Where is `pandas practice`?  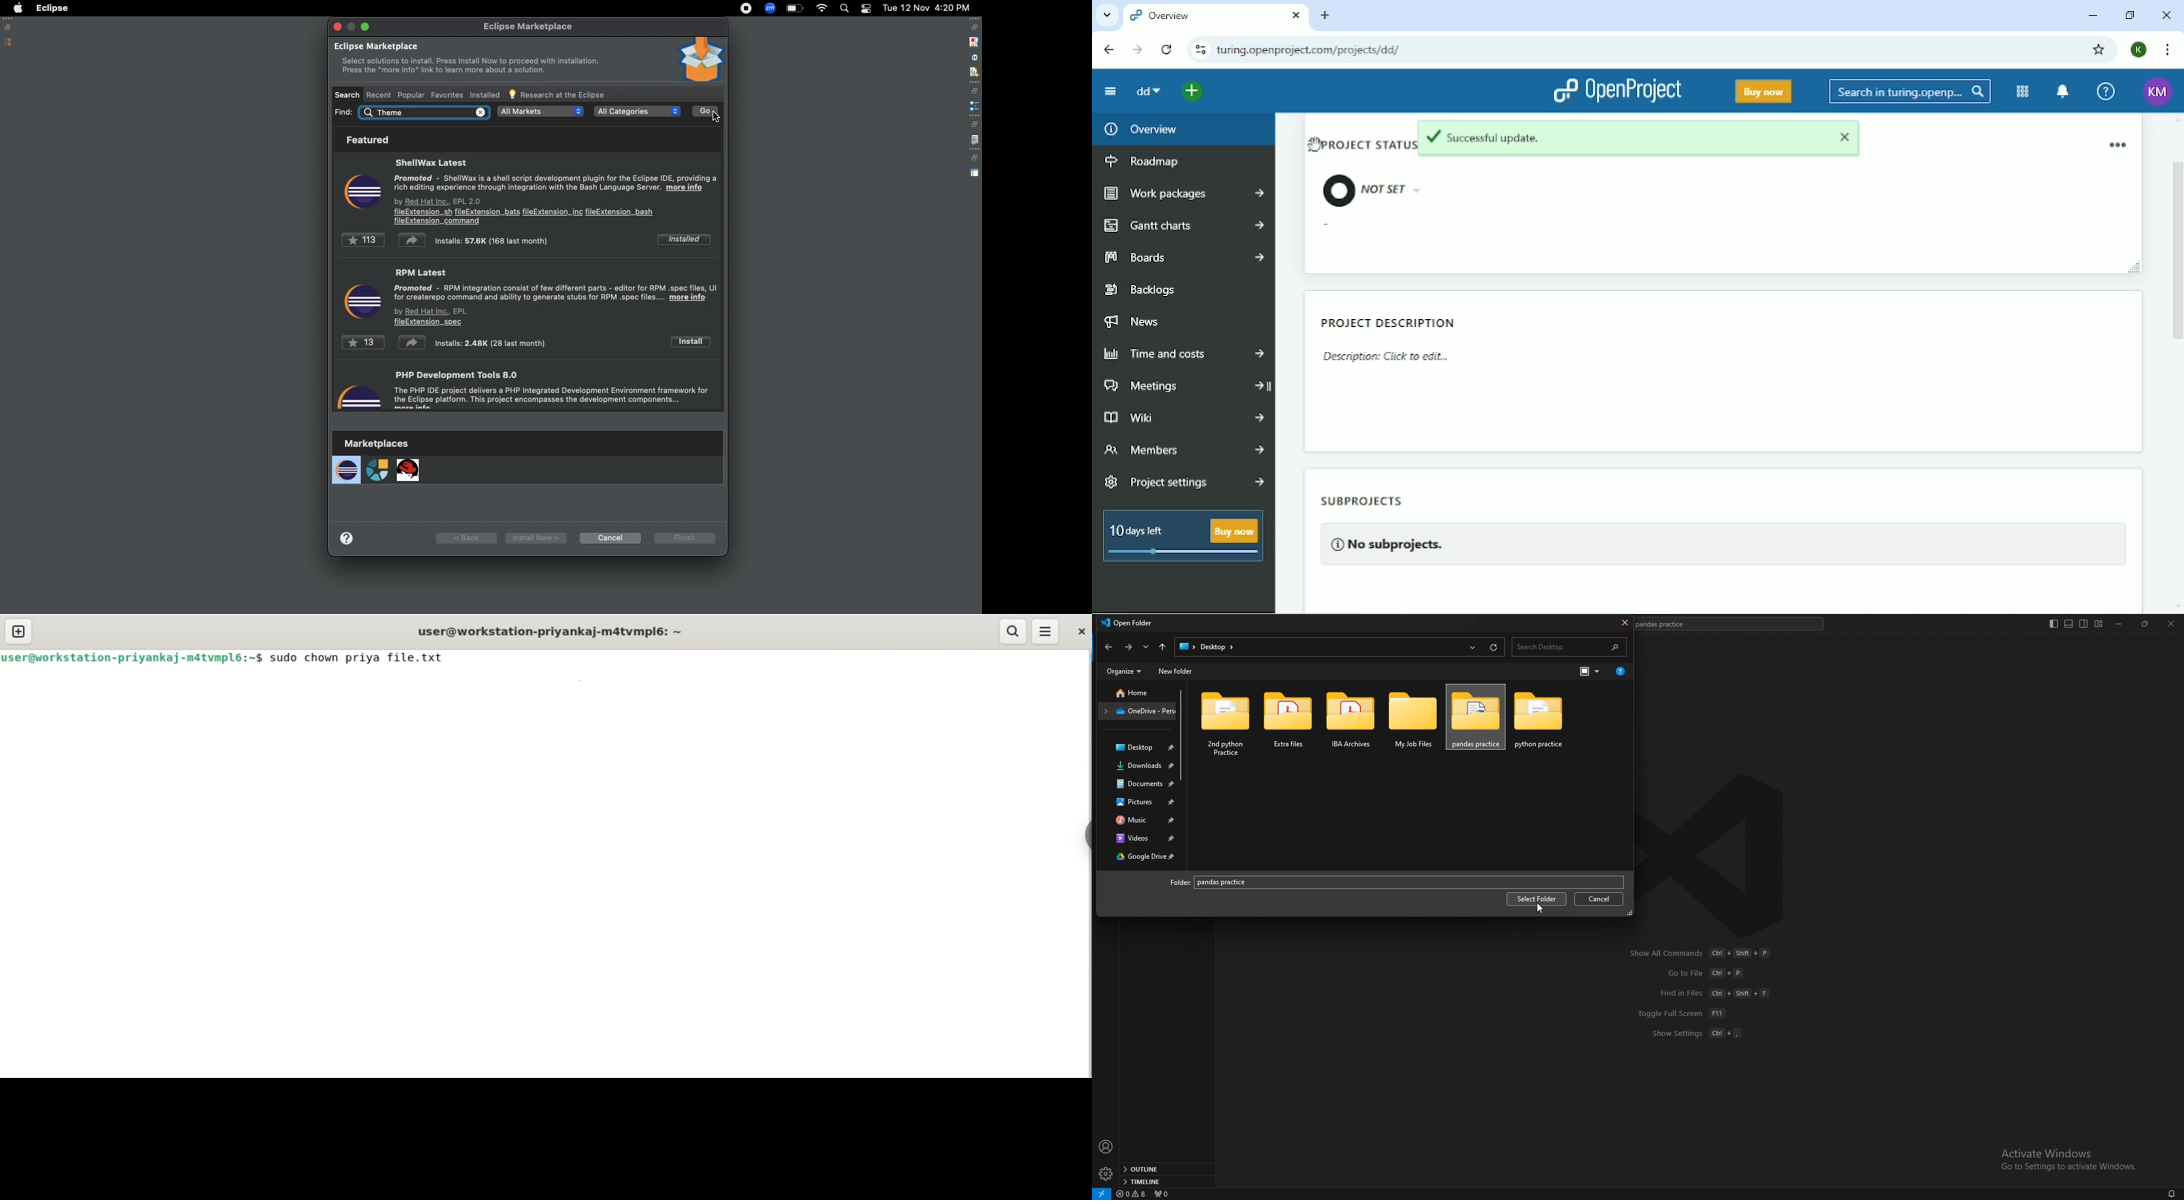 pandas practice is located at coordinates (1478, 719).